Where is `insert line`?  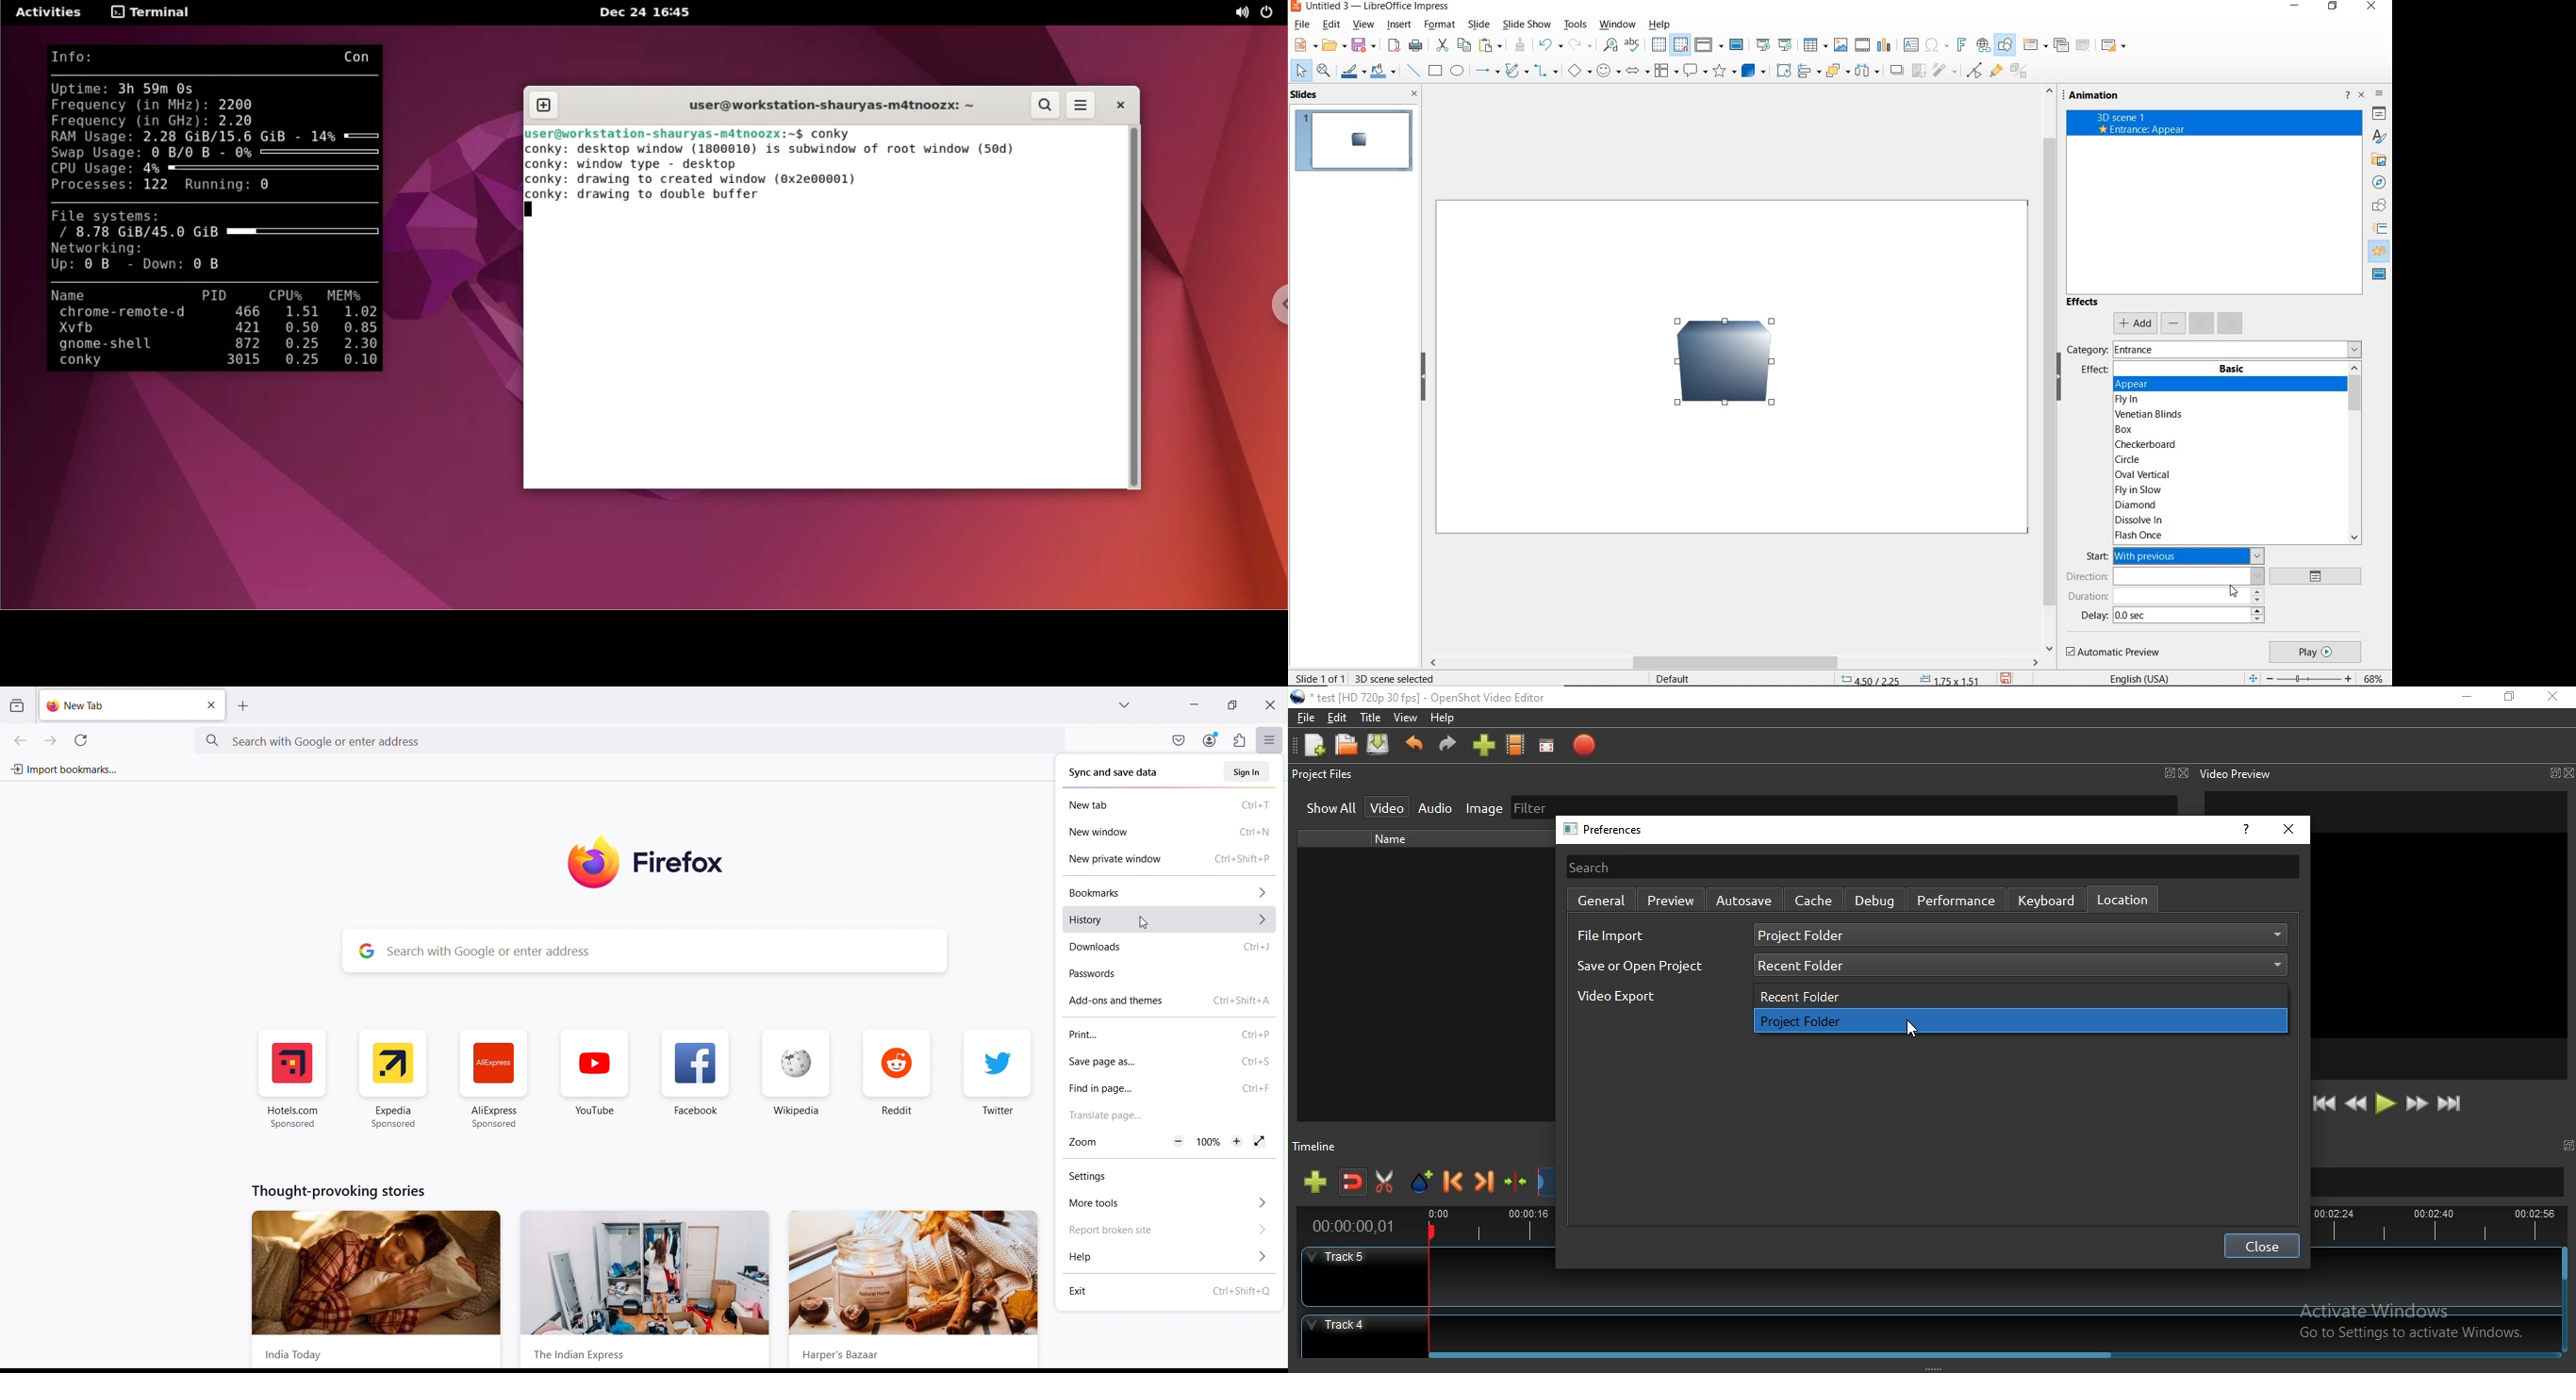 insert line is located at coordinates (1414, 71).